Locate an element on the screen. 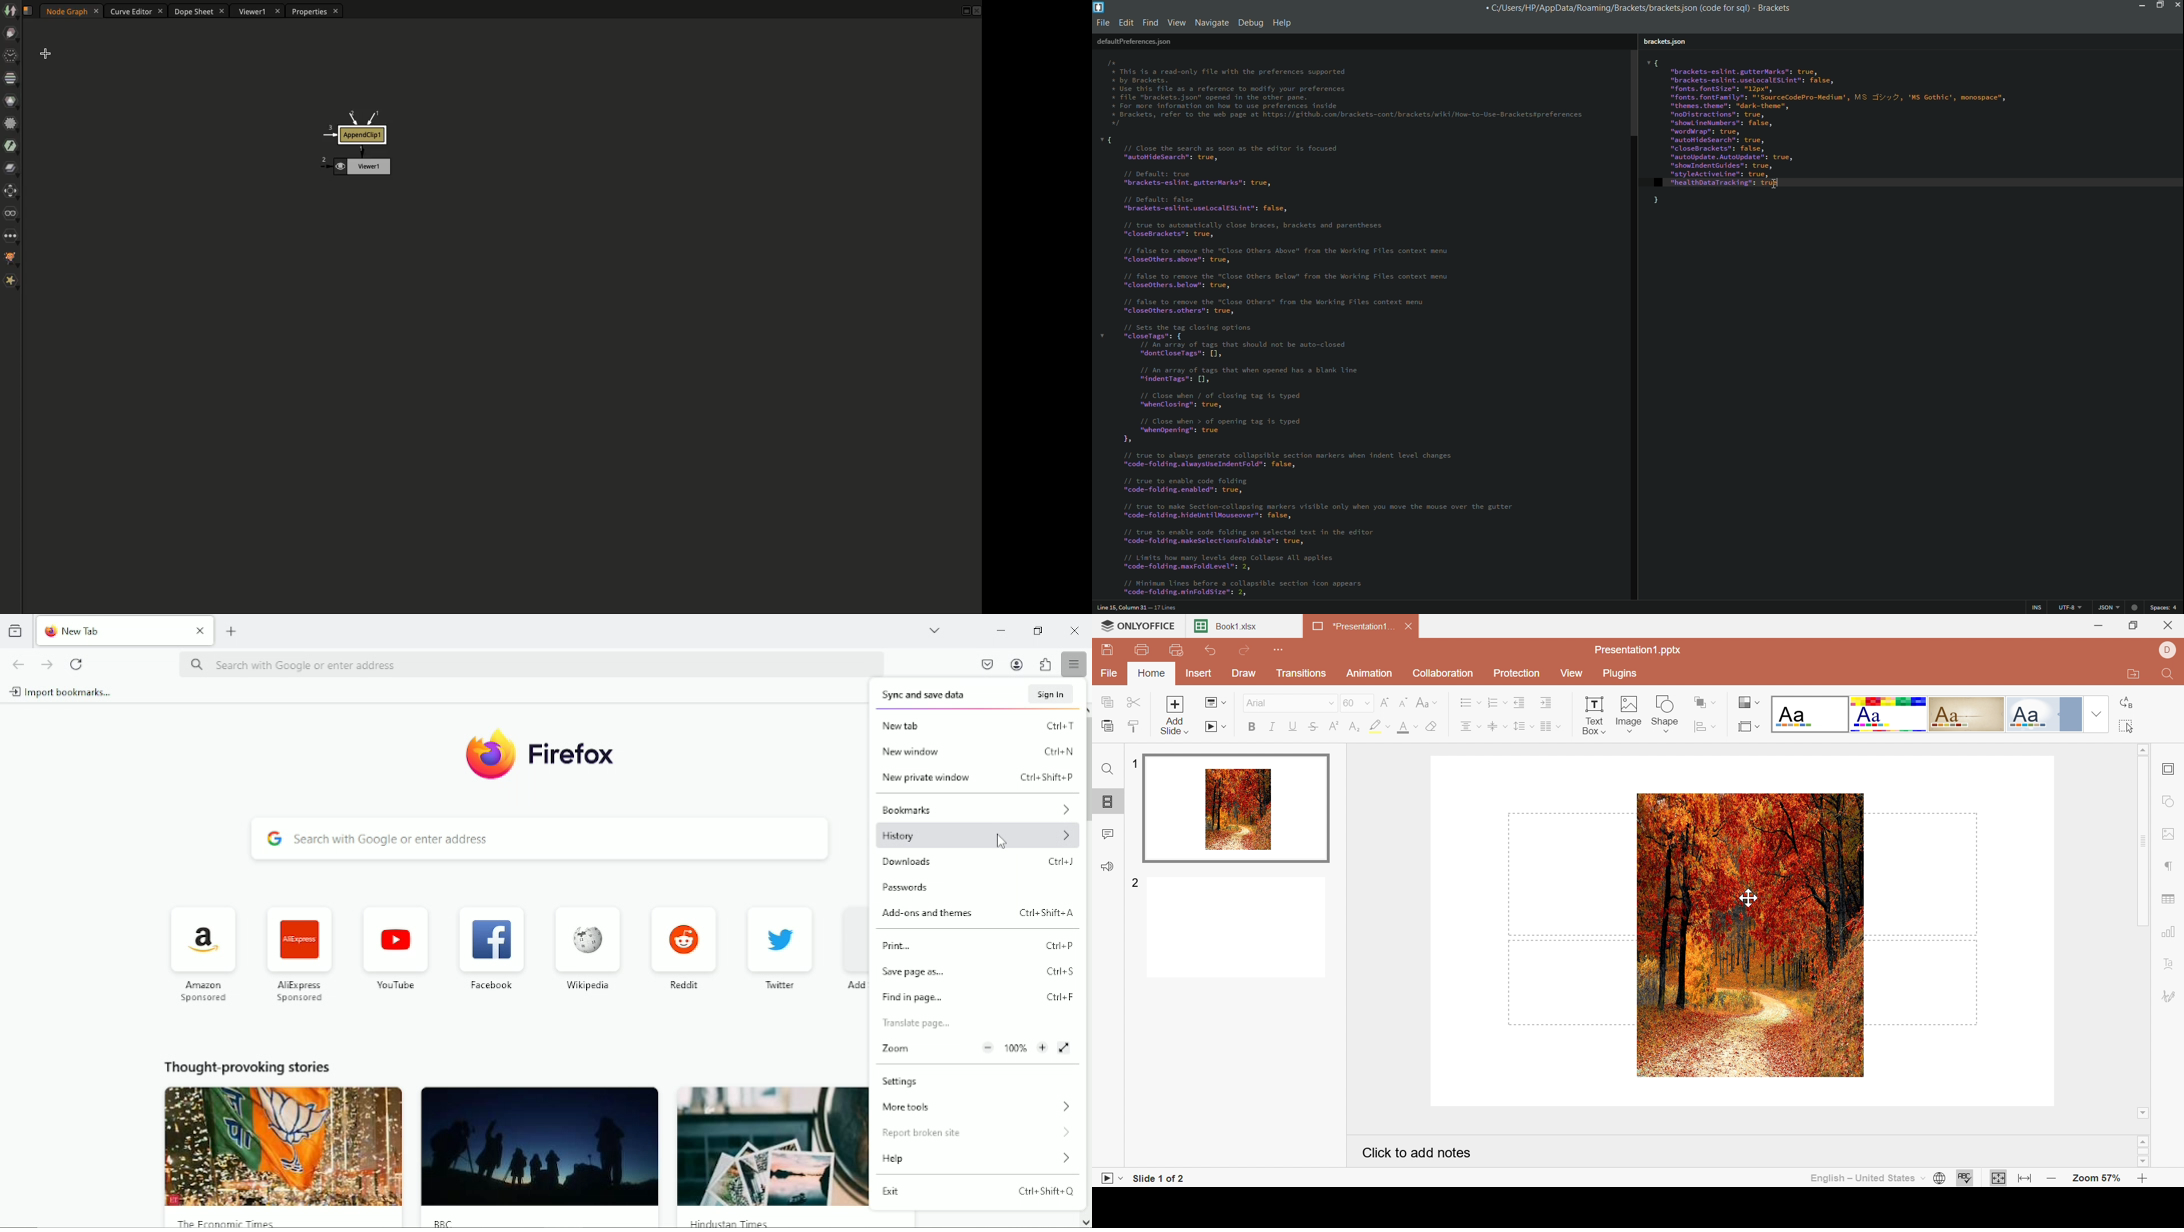 The width and height of the screenshot is (2184, 1232). Brackets.json is located at coordinates (1666, 42).